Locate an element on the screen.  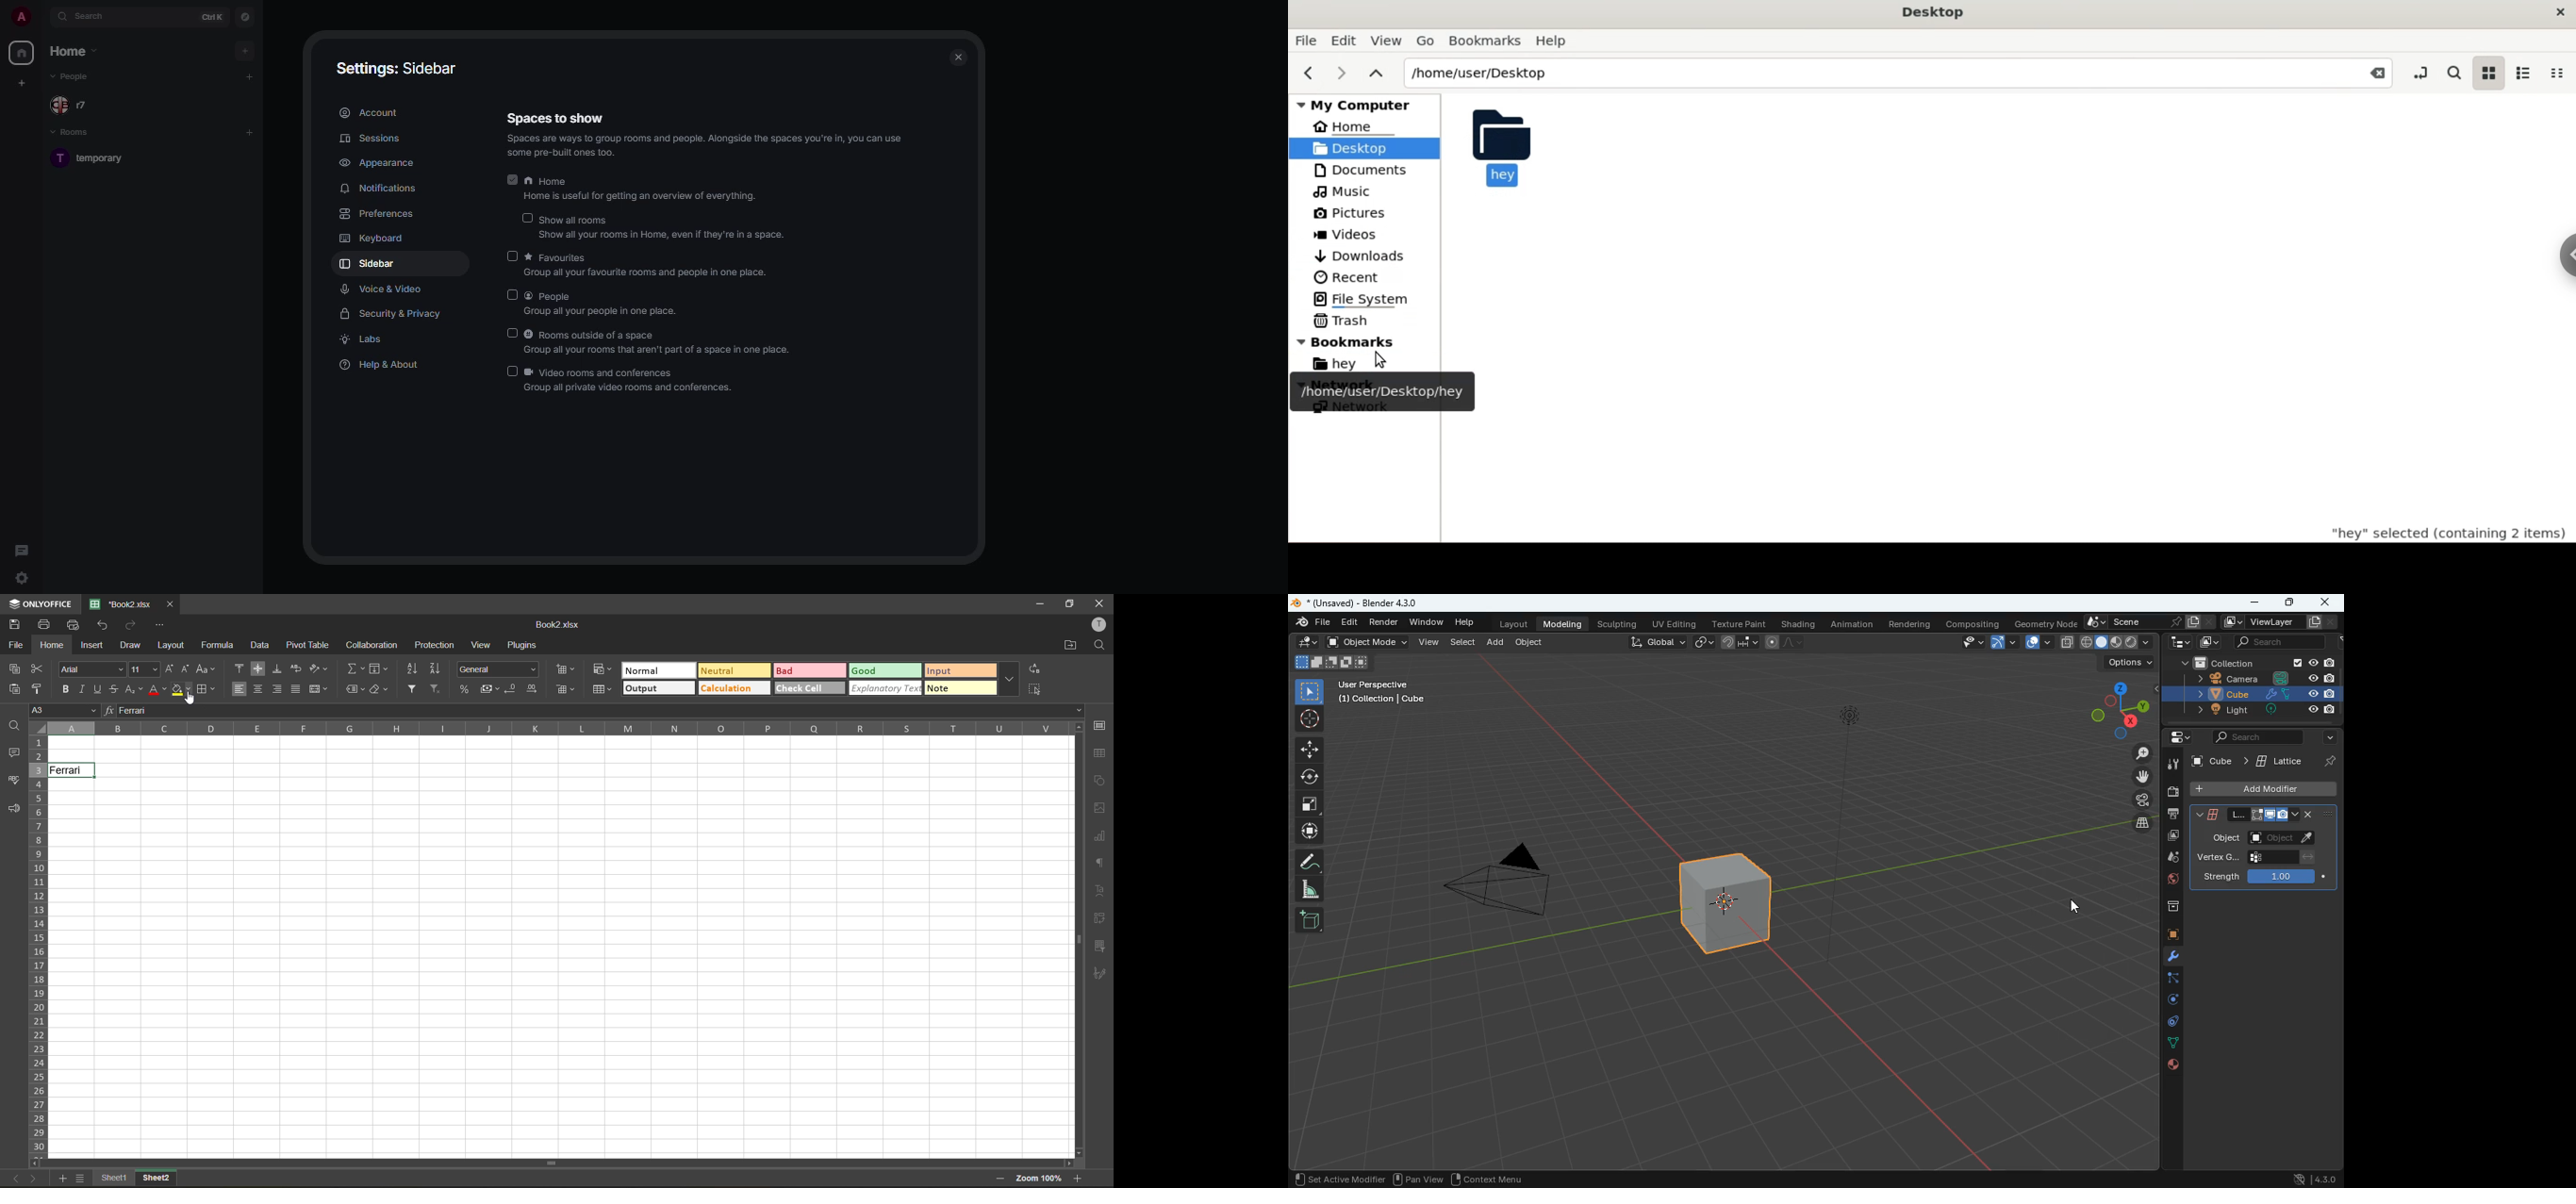
zoom factor is located at coordinates (1040, 1178).